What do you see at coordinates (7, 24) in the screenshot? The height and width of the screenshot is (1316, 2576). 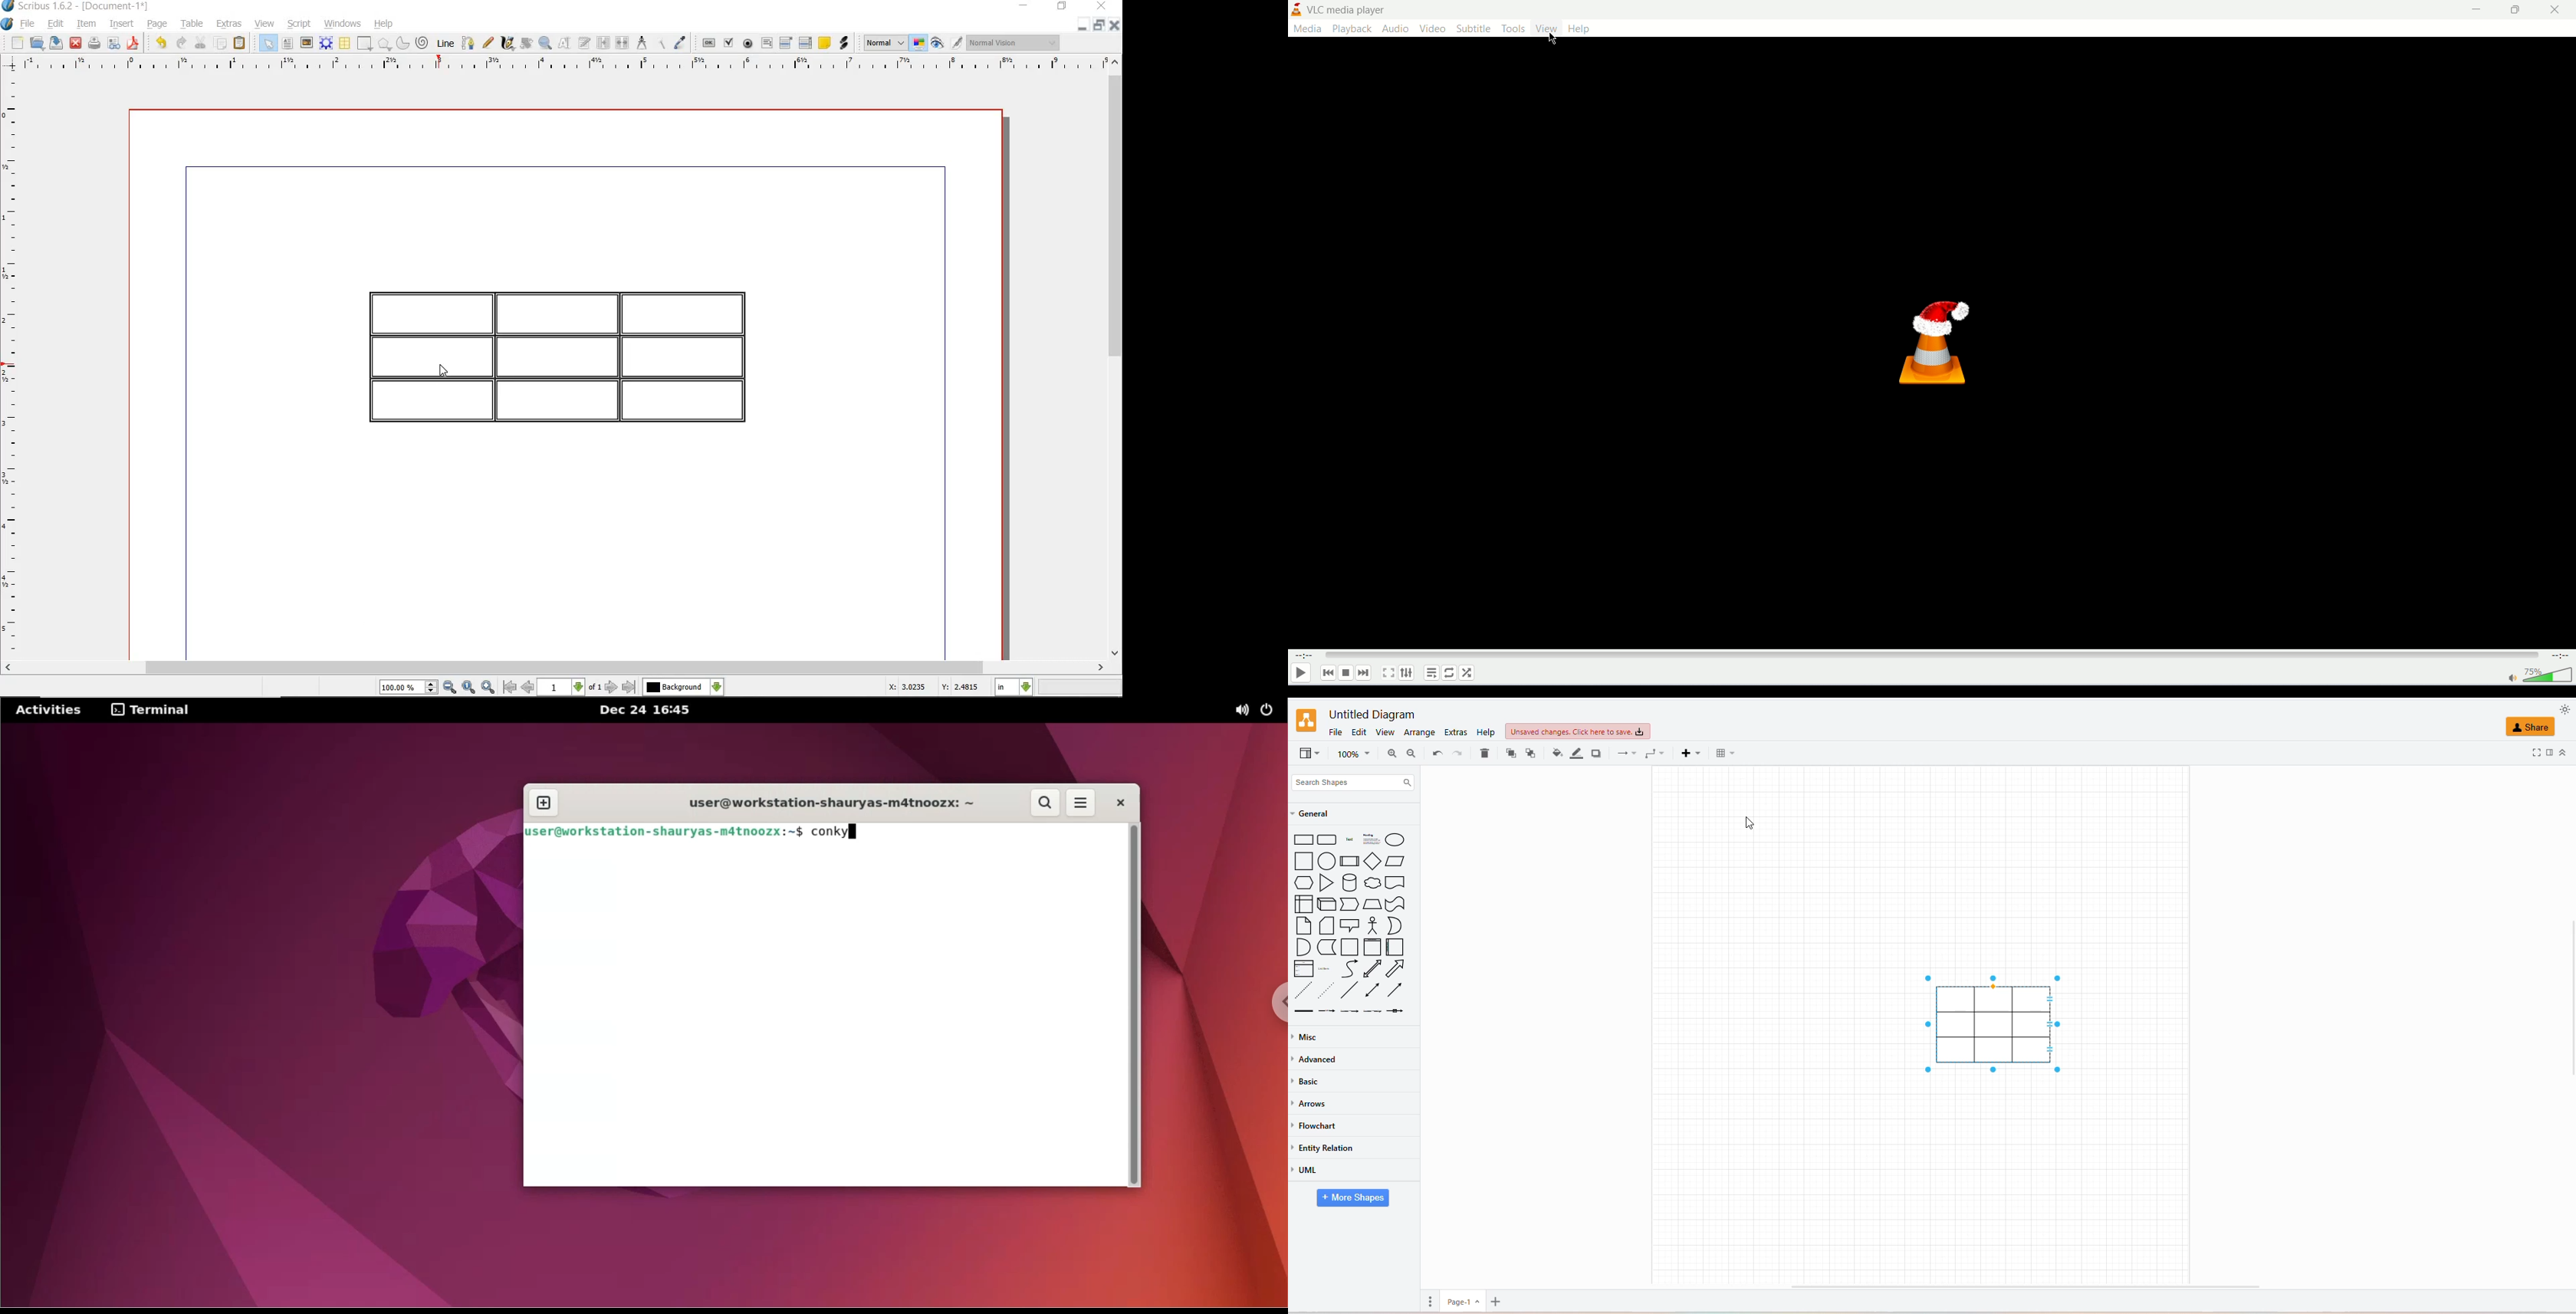 I see `system logo` at bounding box center [7, 24].